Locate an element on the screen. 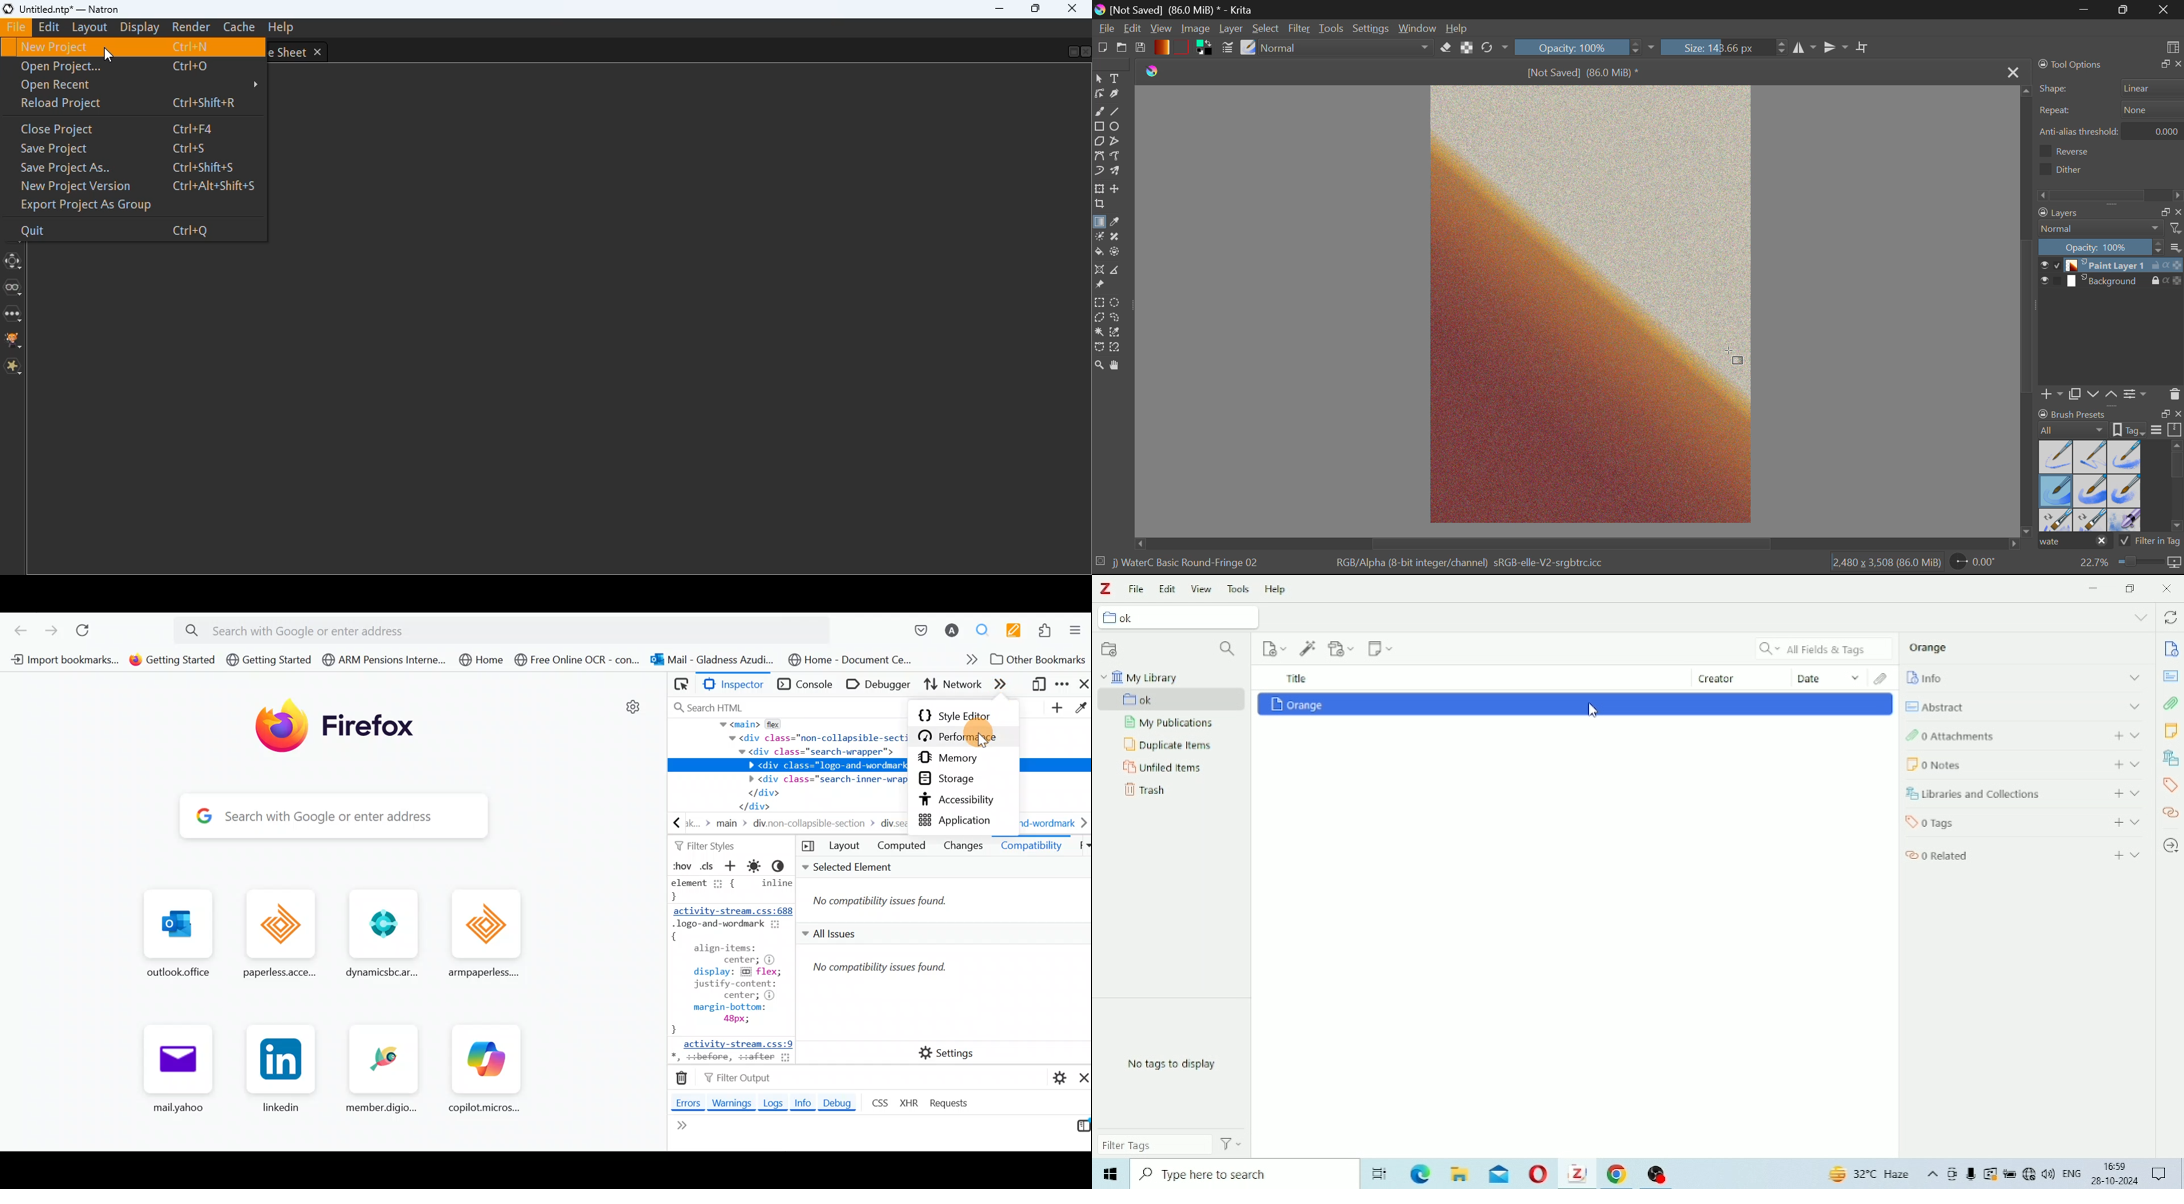  Errors is located at coordinates (685, 1102).